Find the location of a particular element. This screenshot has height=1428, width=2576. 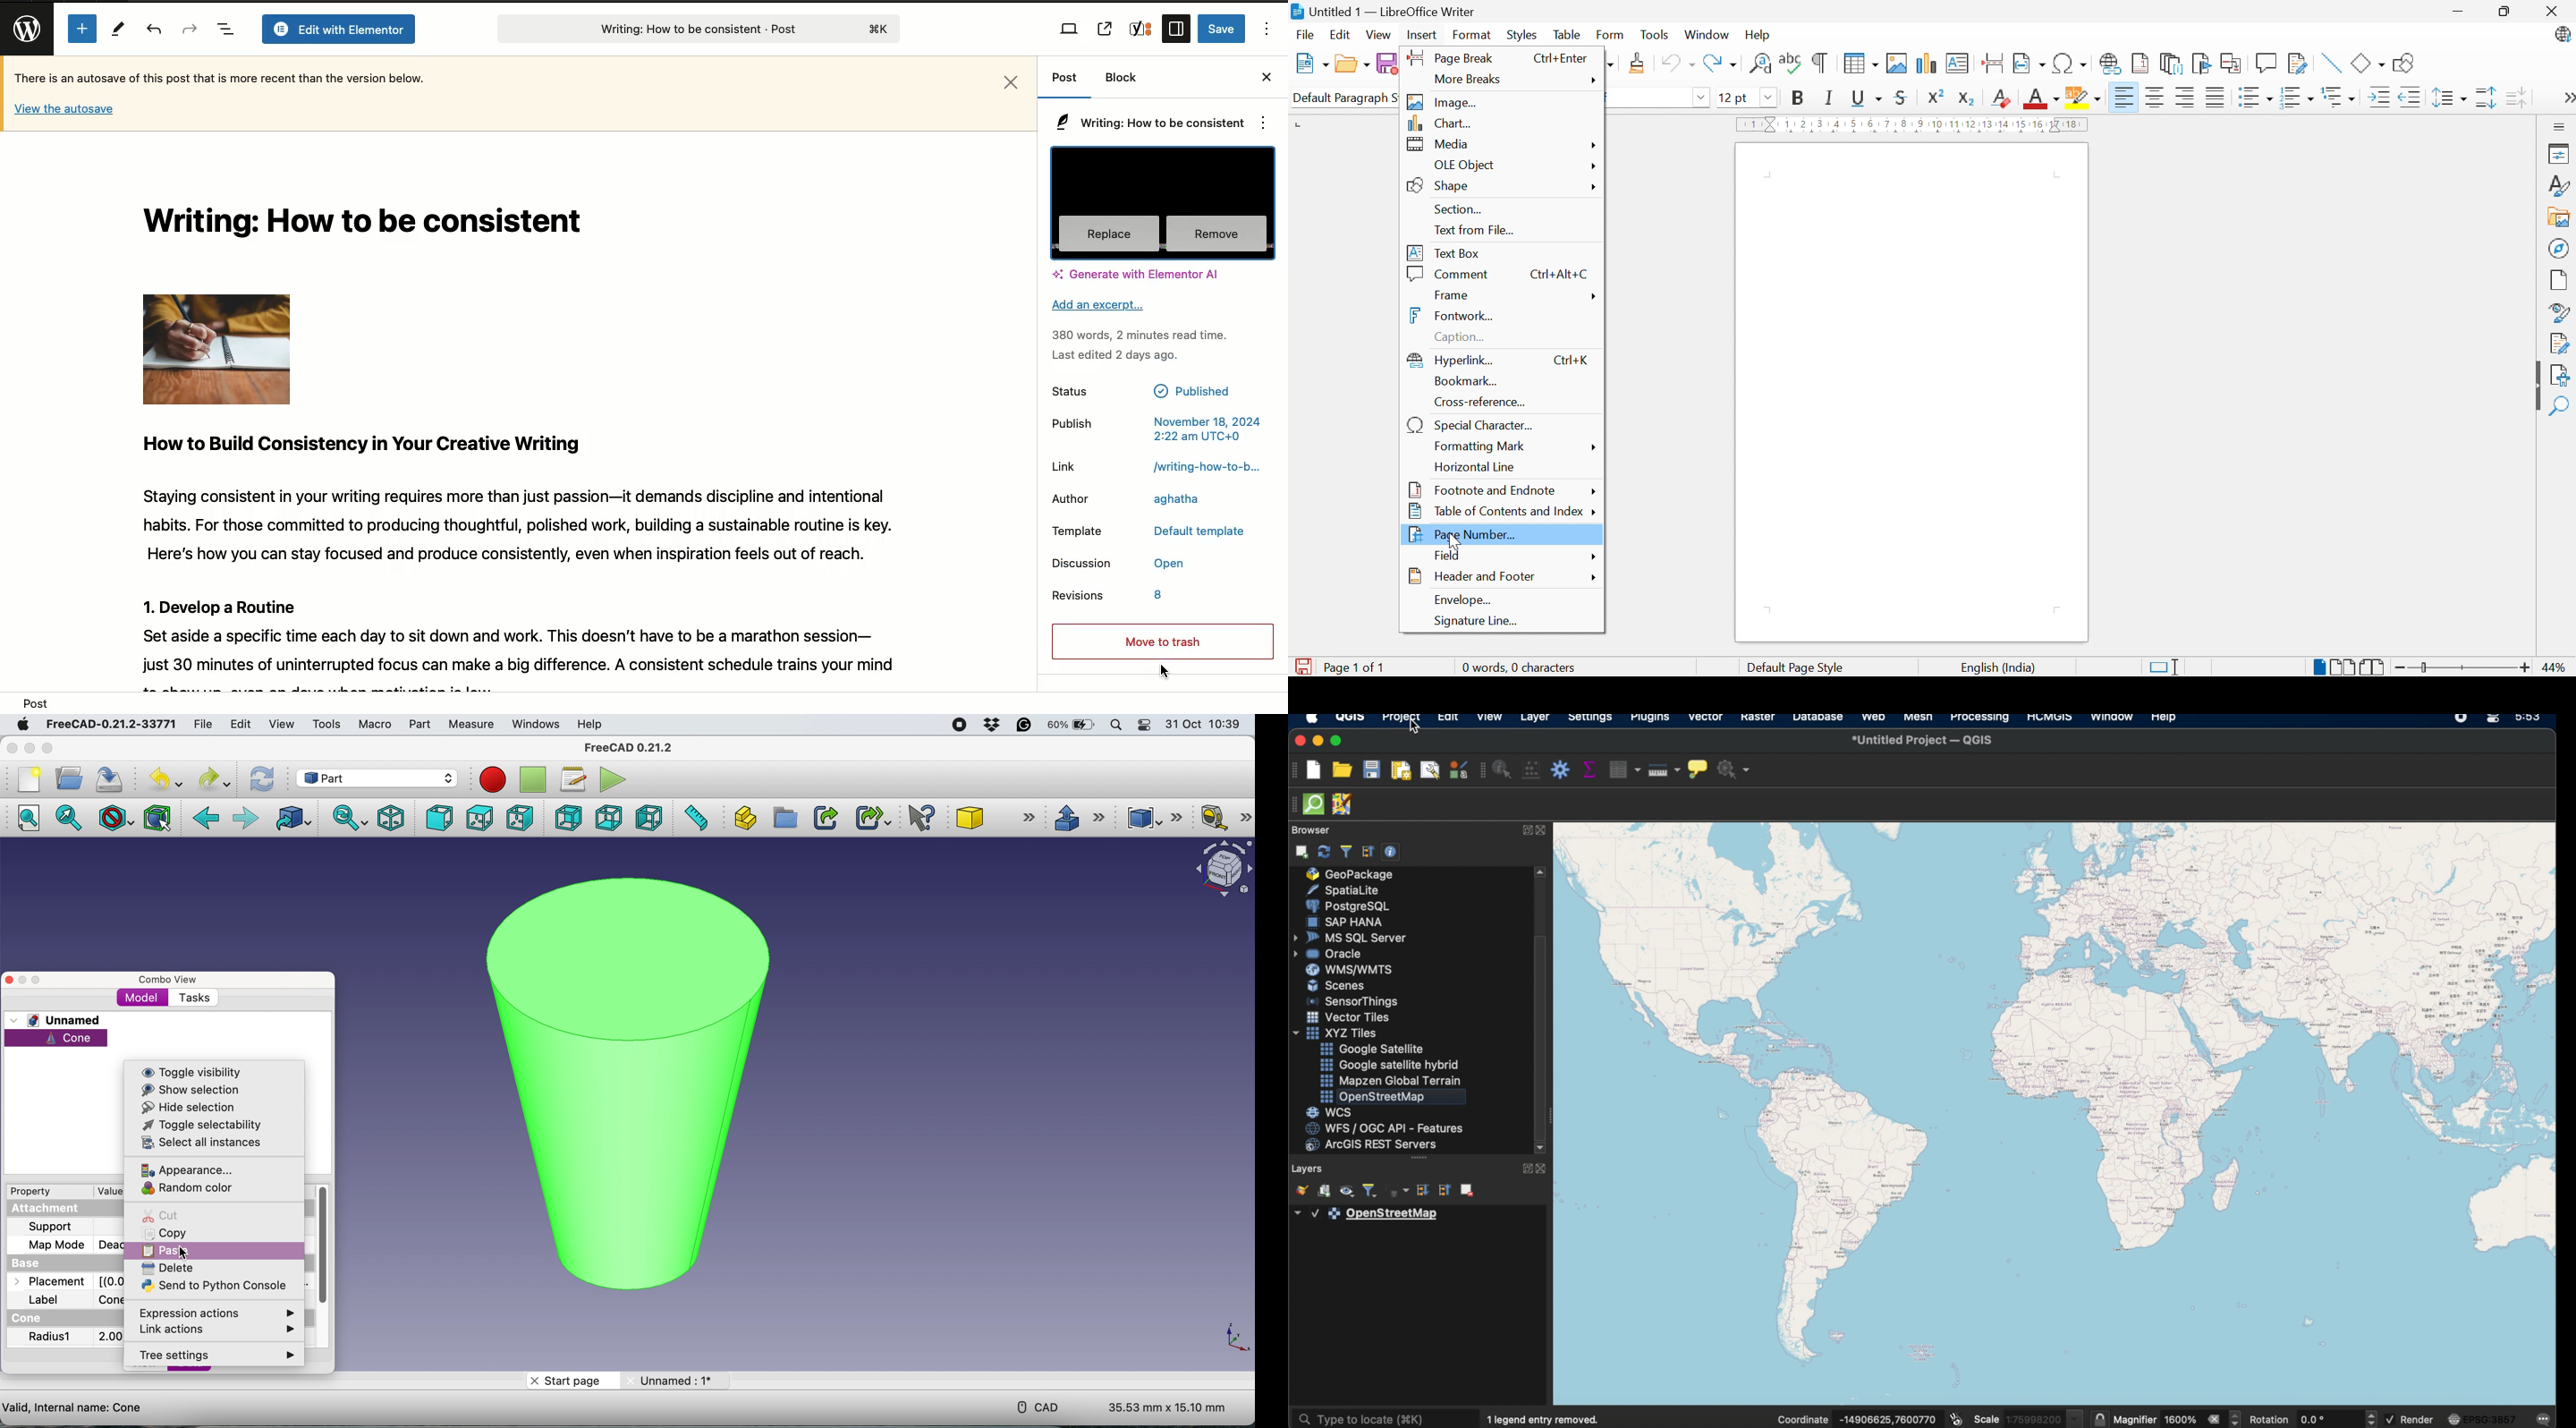

bounding box is located at coordinates (157, 818).